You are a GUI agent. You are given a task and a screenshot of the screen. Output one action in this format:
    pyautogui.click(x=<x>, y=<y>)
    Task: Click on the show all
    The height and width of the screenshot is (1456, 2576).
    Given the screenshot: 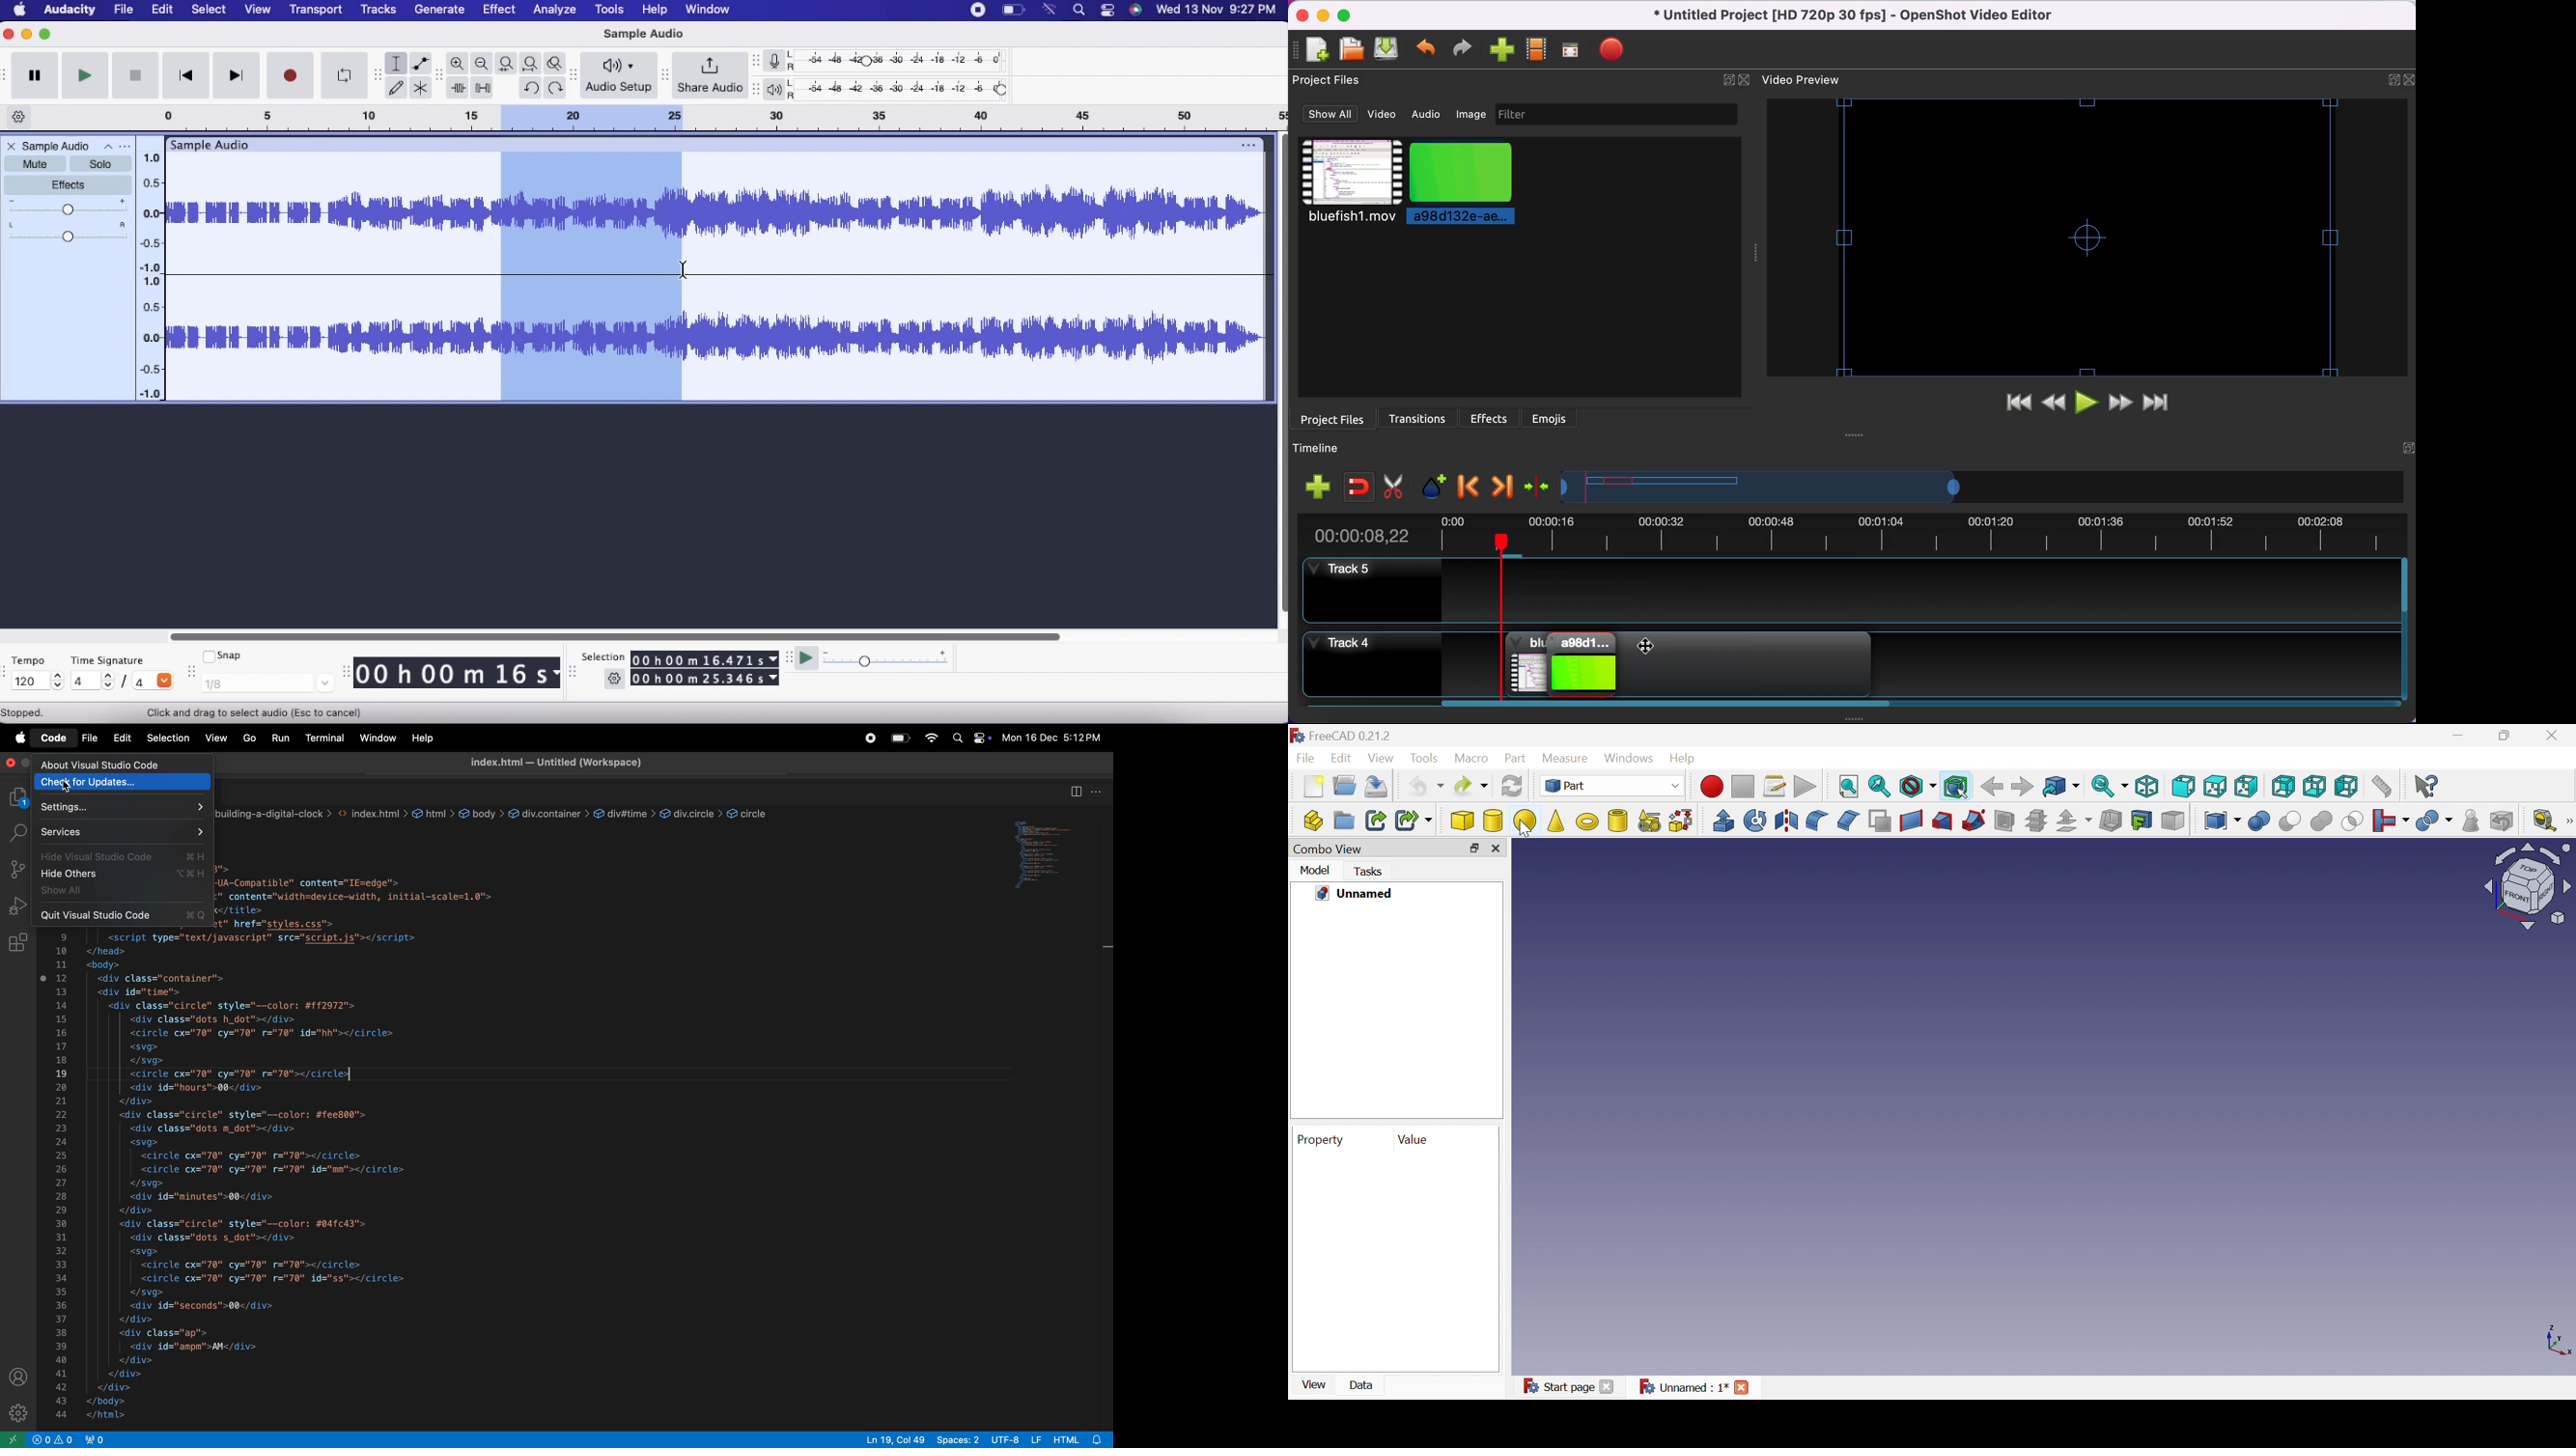 What is the action you would take?
    pyautogui.click(x=1328, y=114)
    